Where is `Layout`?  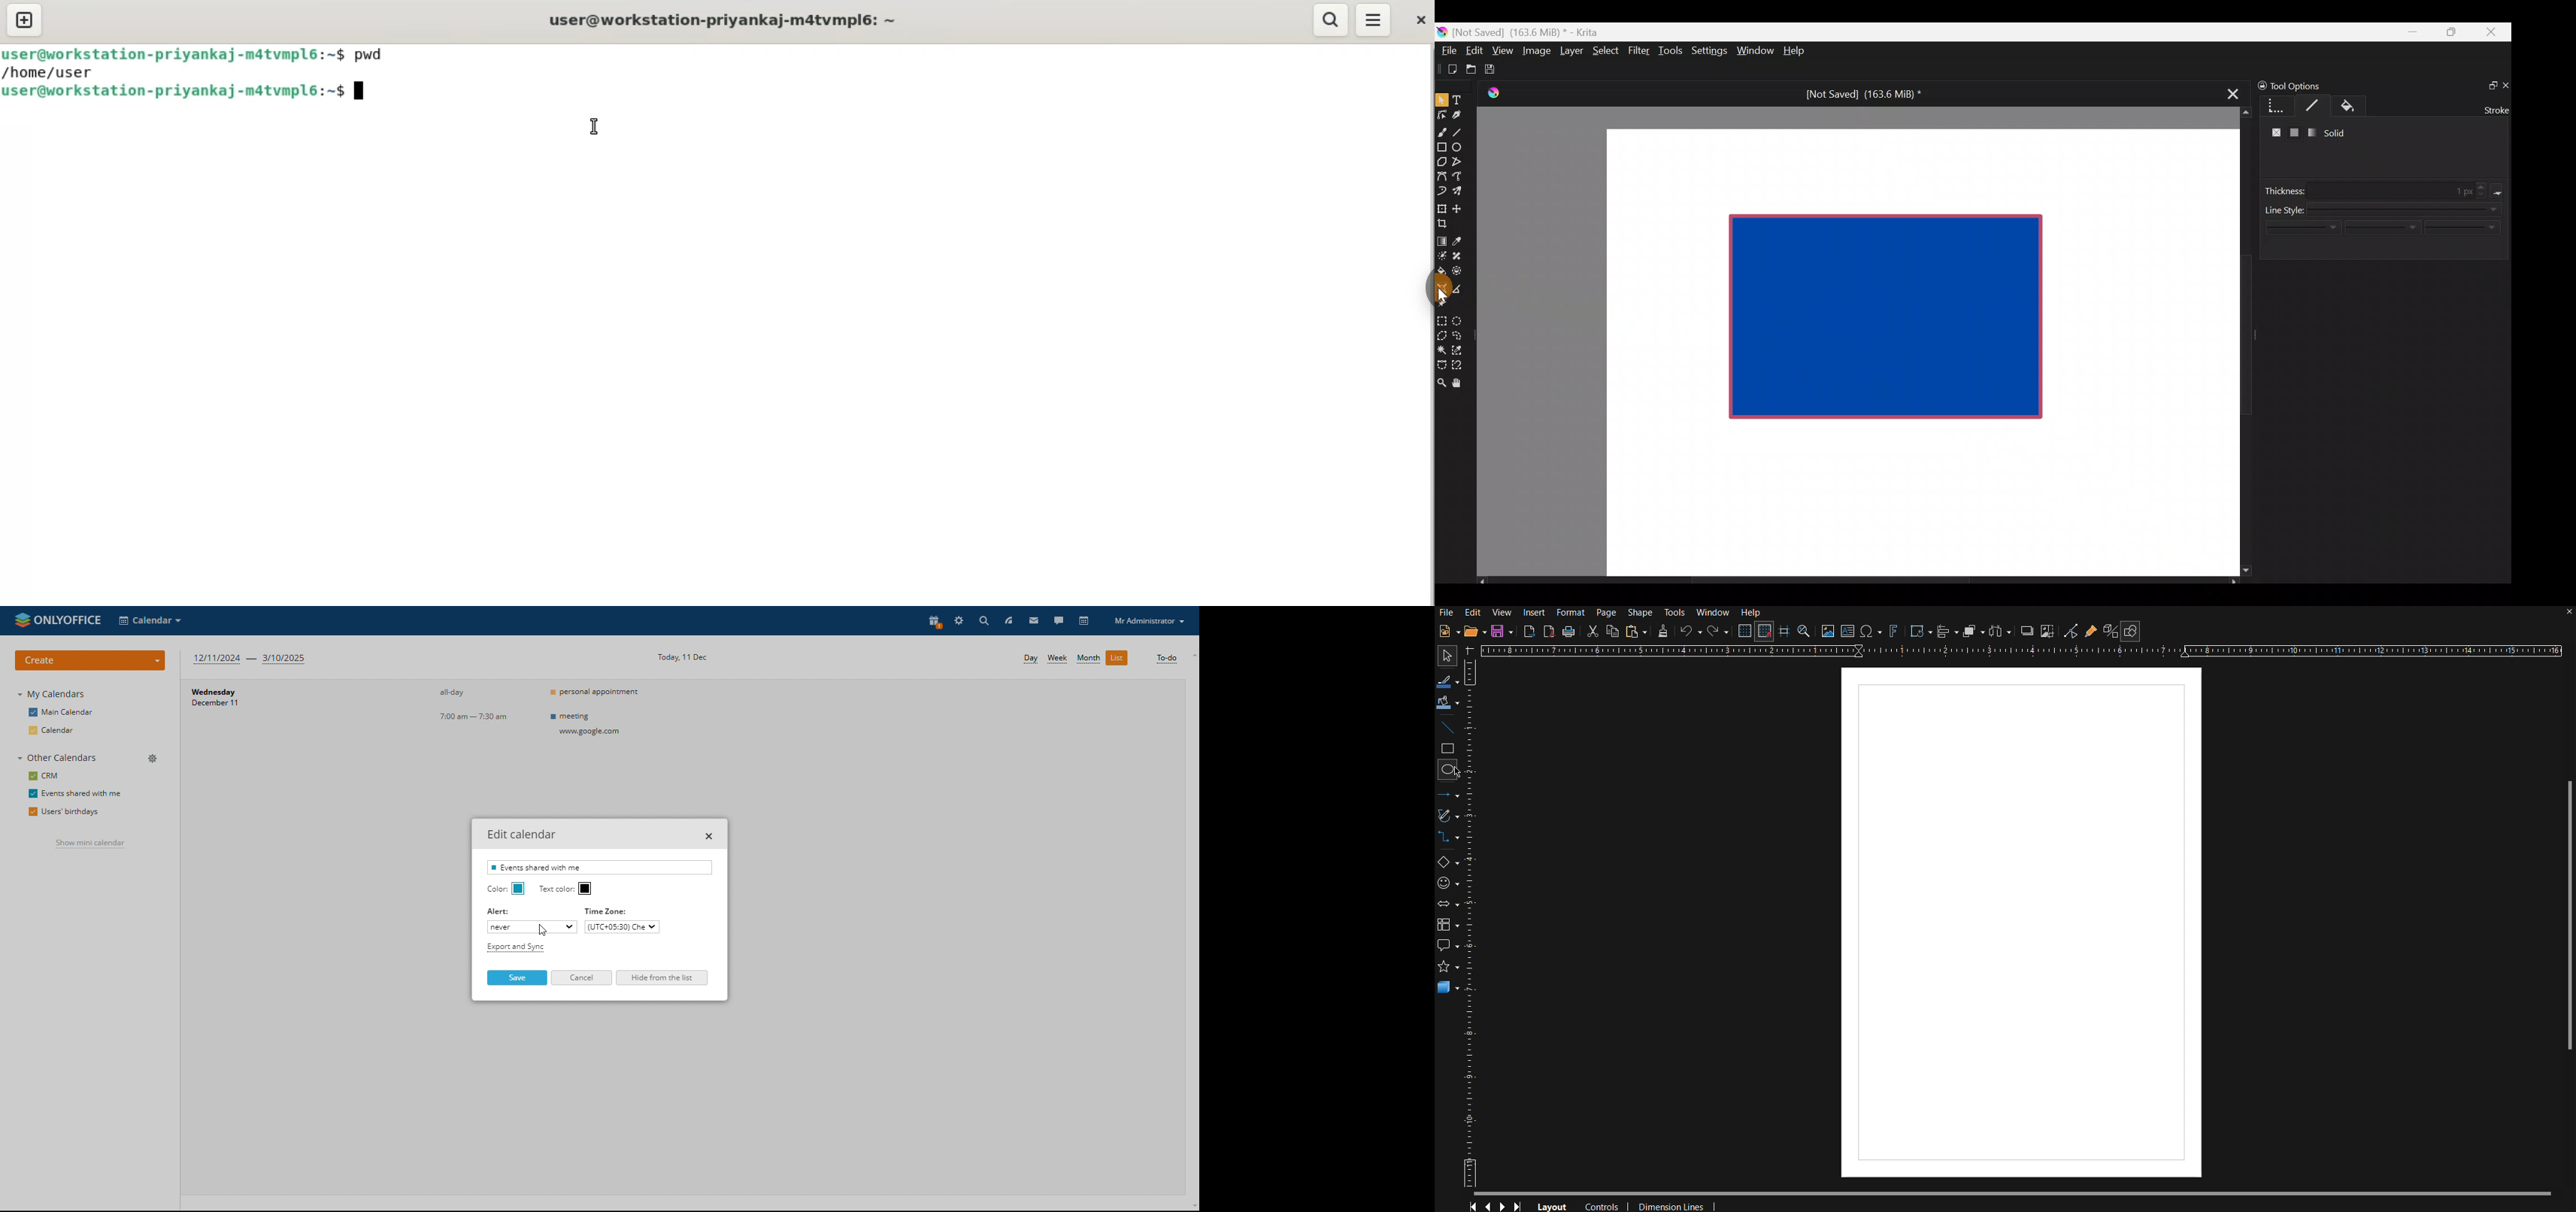 Layout is located at coordinates (1552, 1205).